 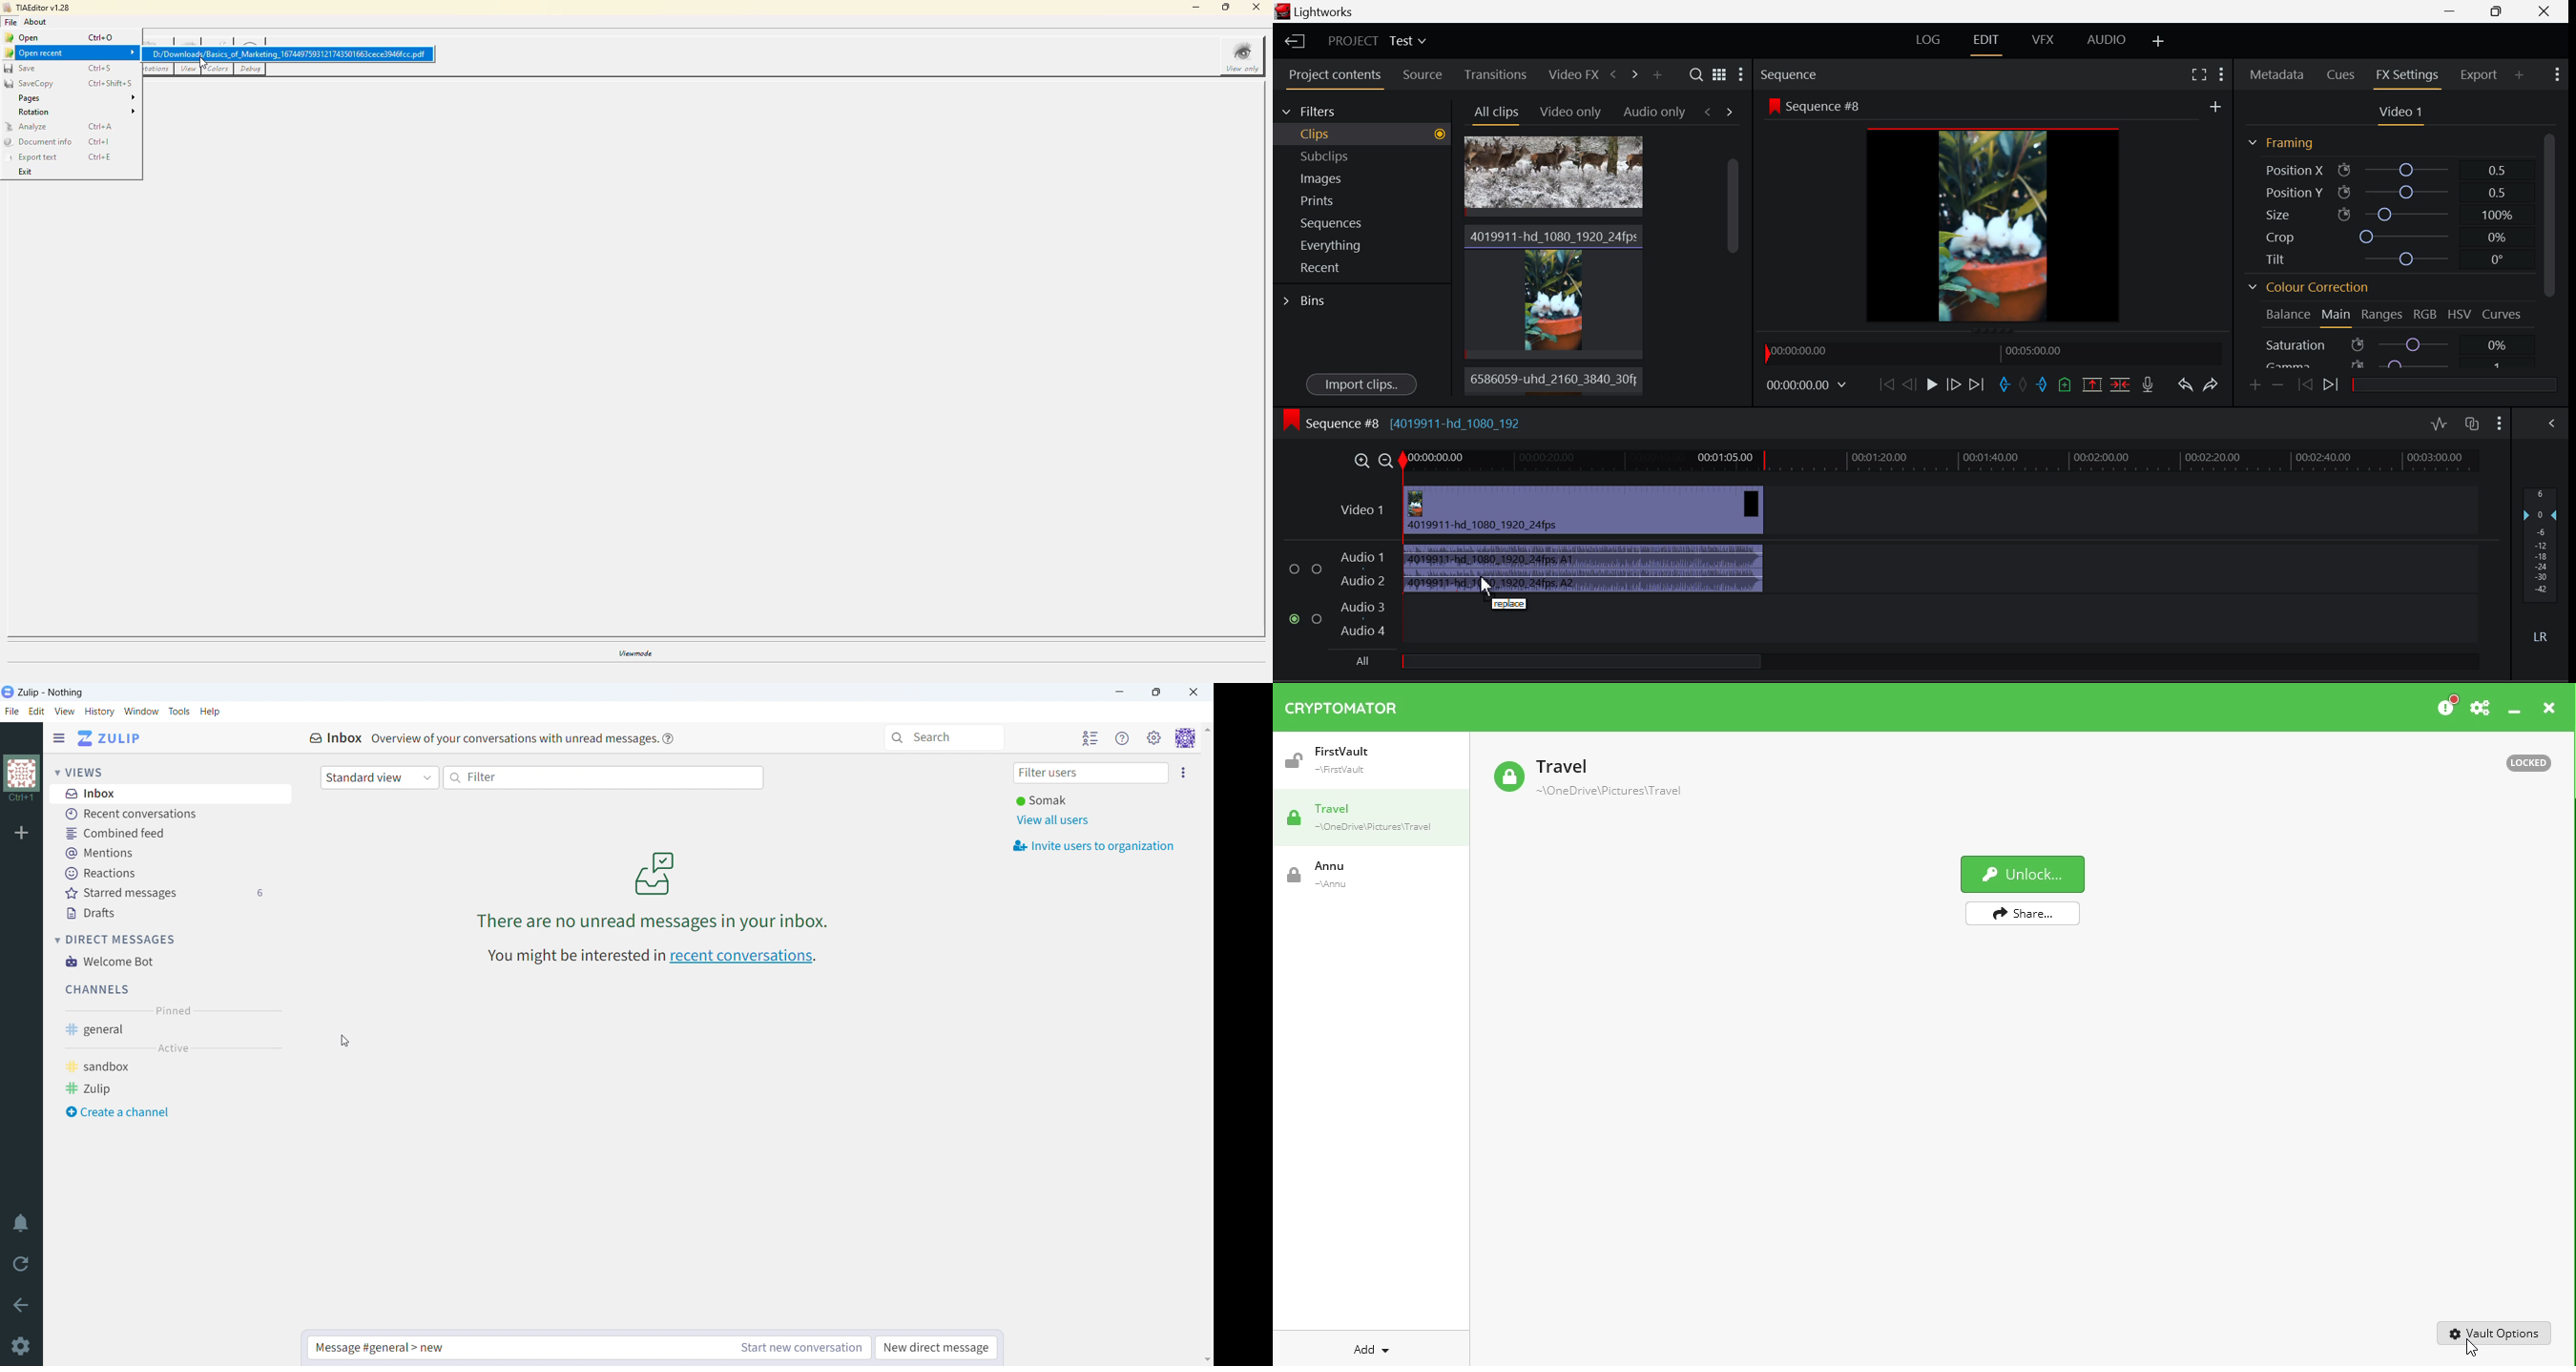 What do you see at coordinates (1655, 111) in the screenshot?
I see `Audio only` at bounding box center [1655, 111].